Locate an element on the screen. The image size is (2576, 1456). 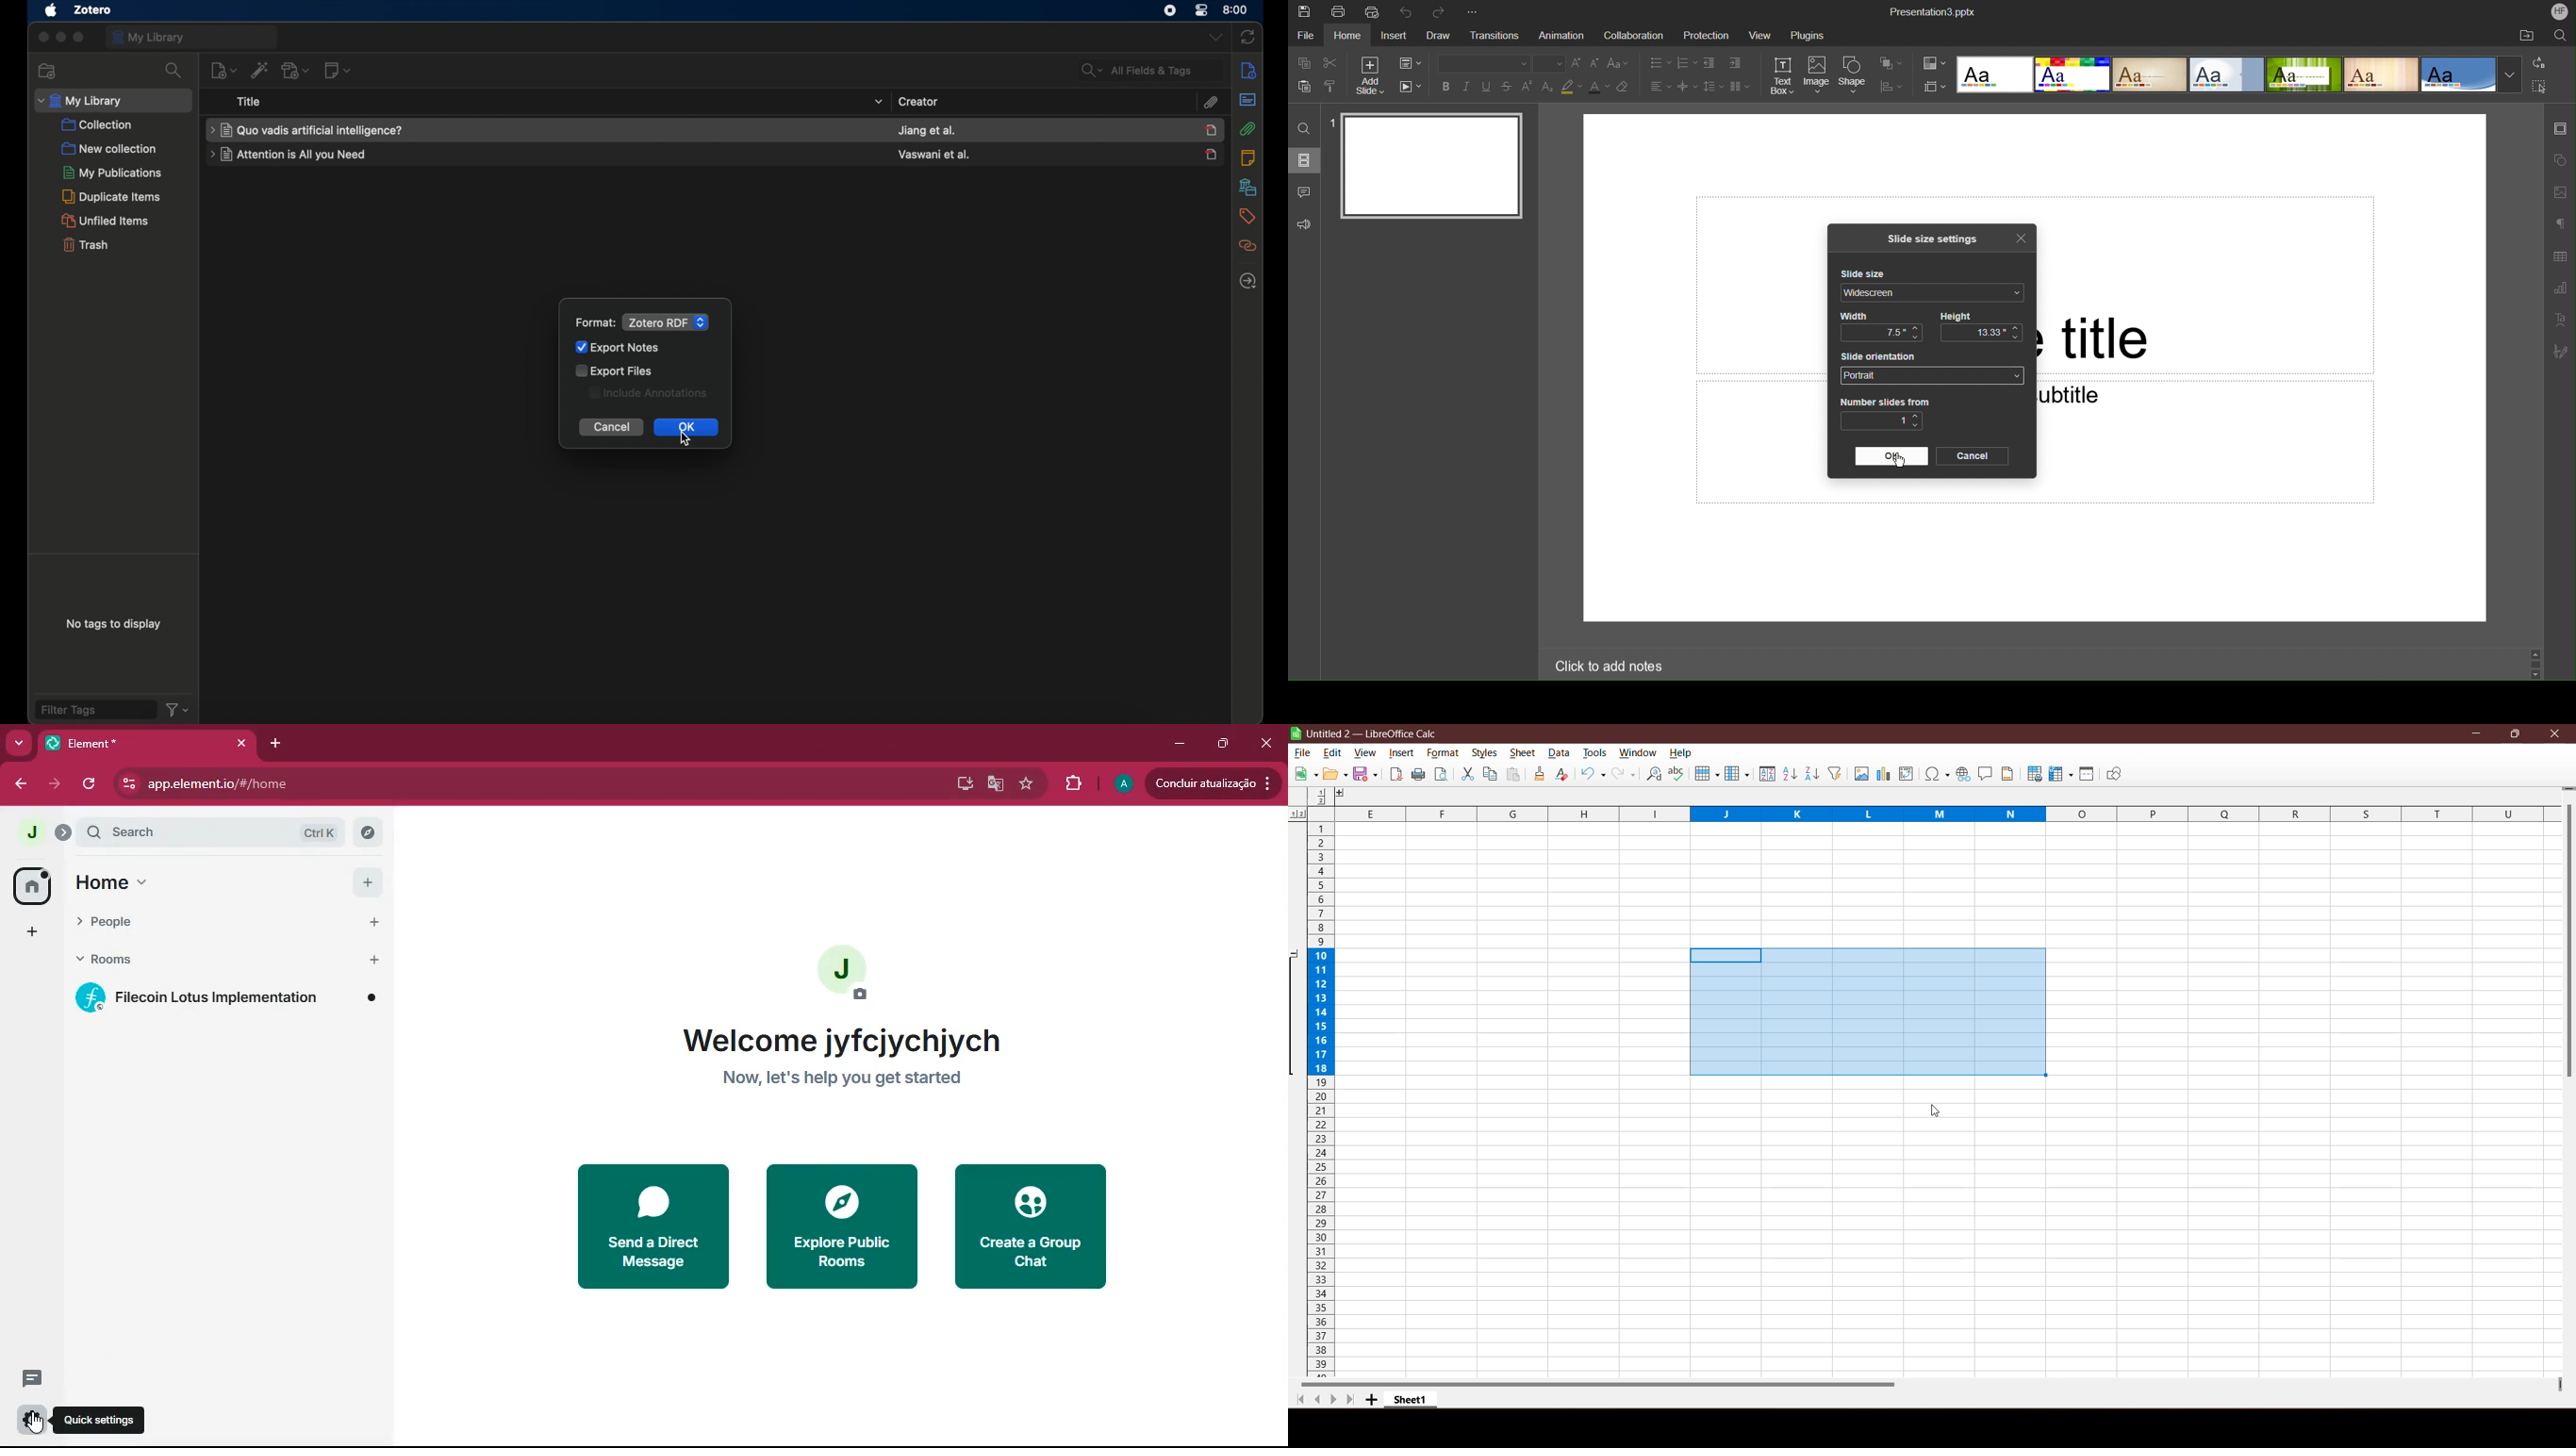
Text Case is located at coordinates (1619, 64).